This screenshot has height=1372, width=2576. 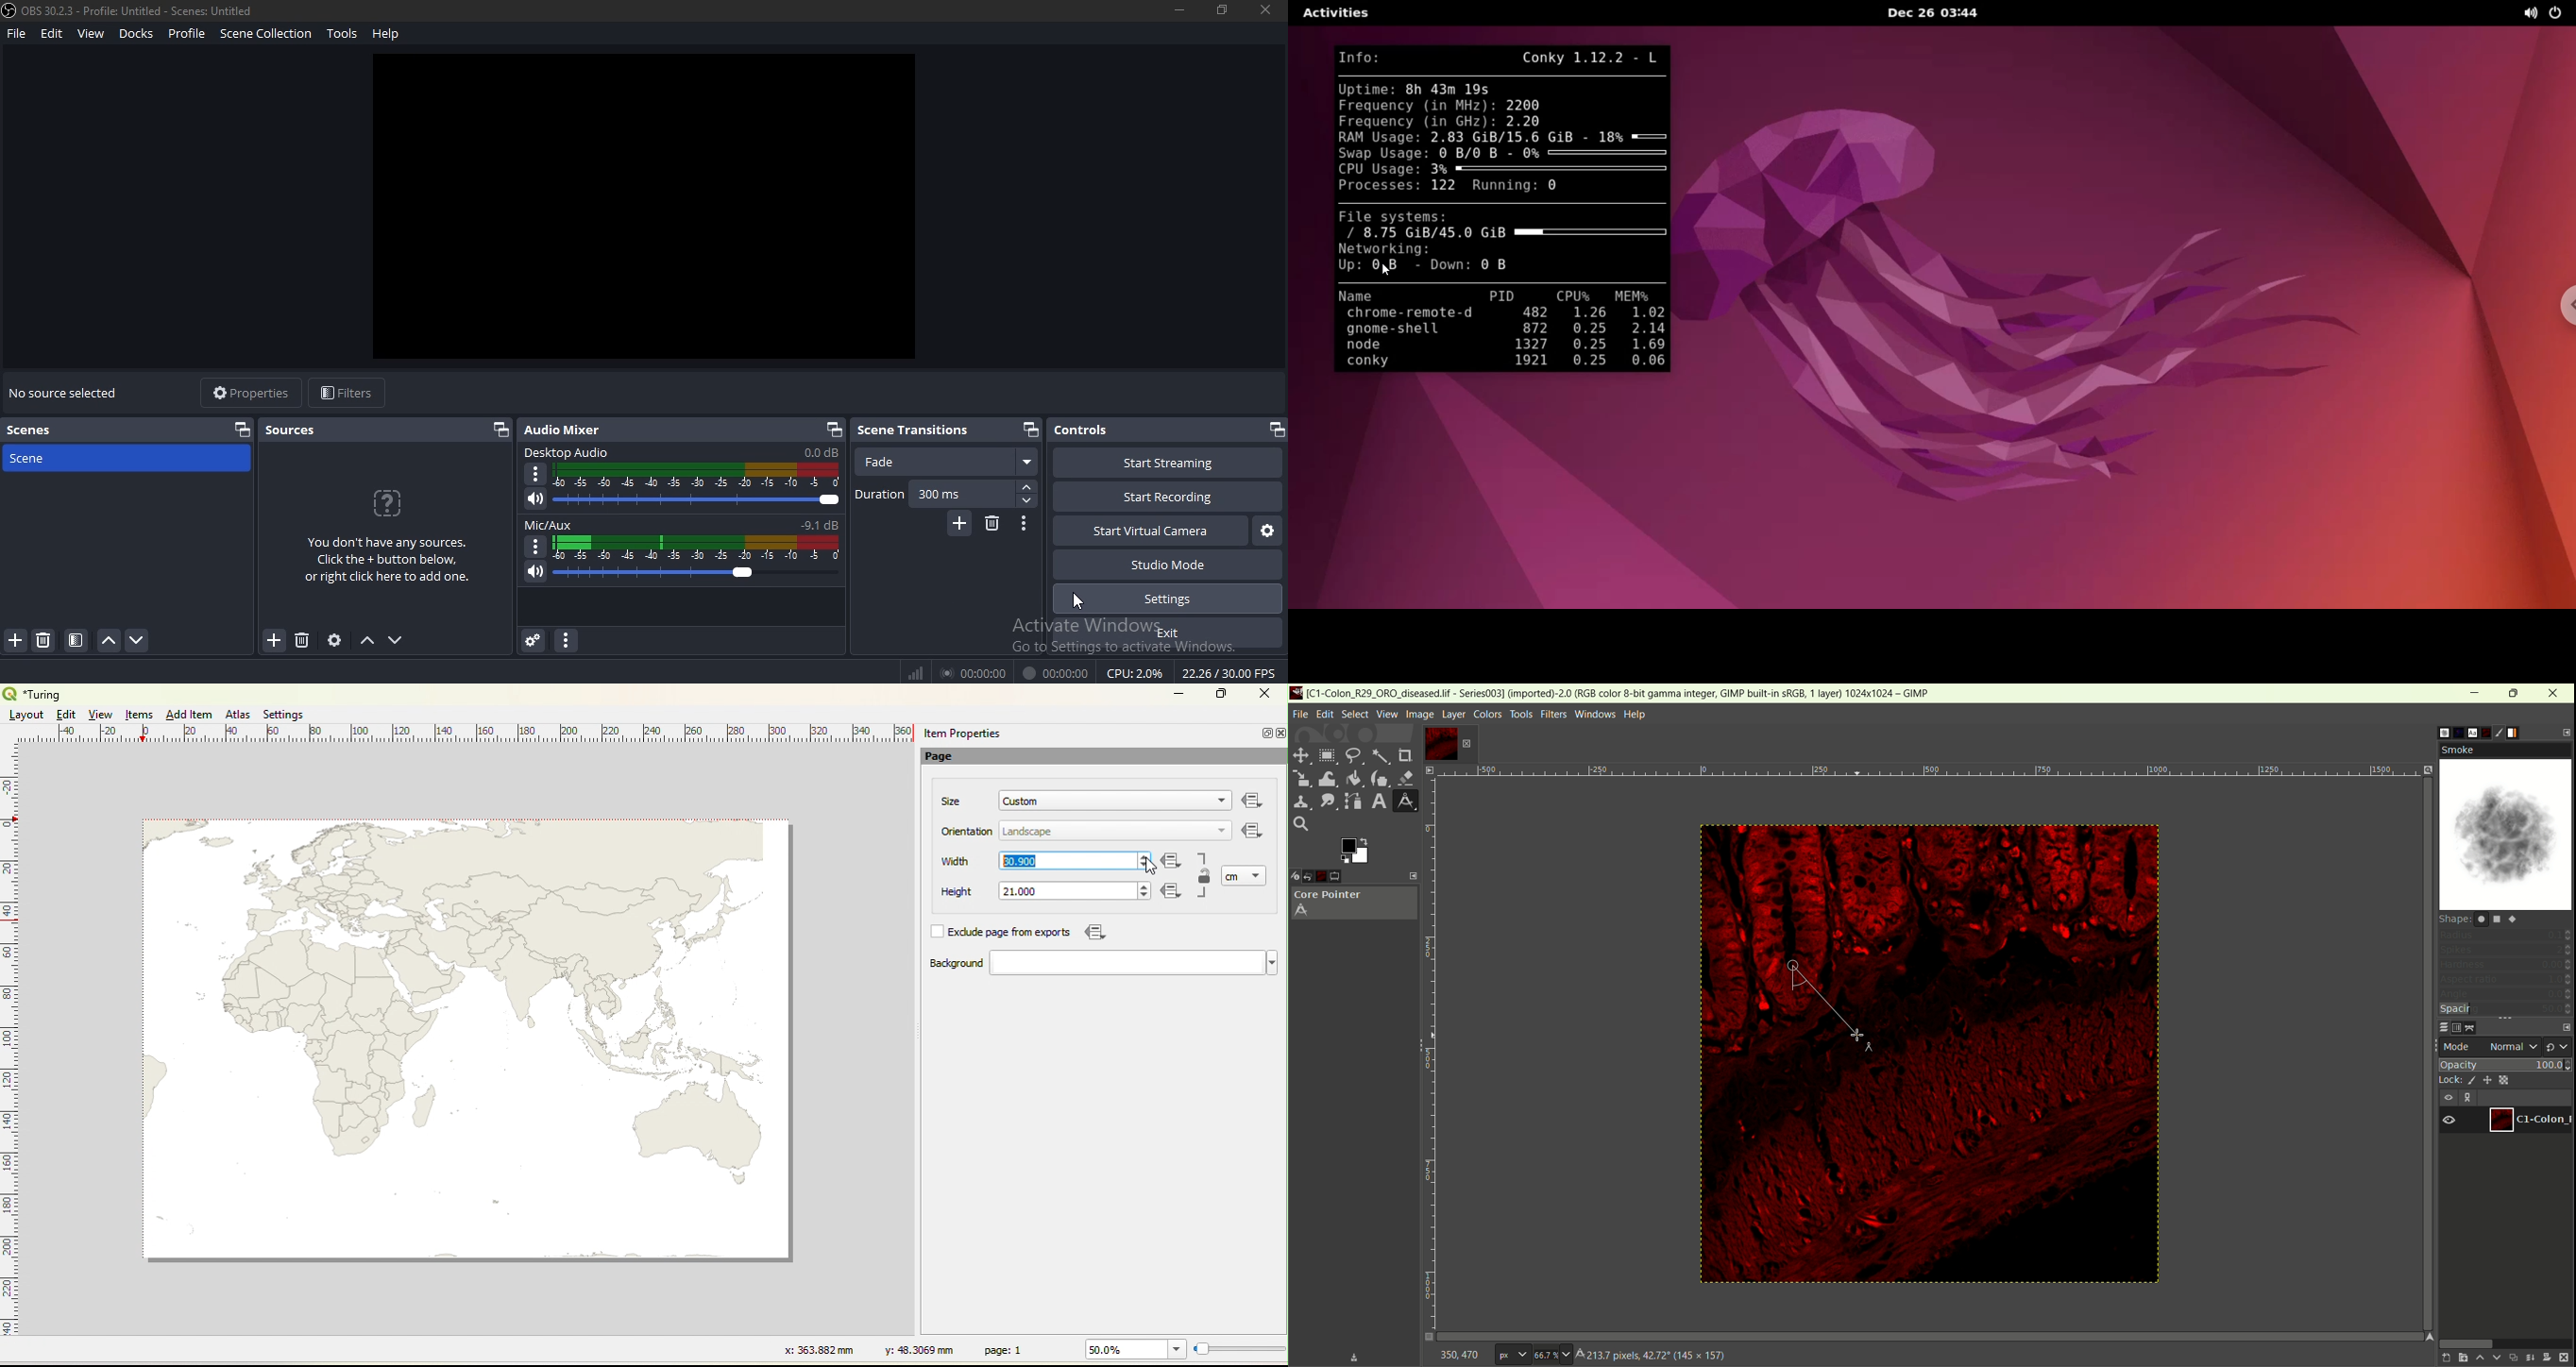 I want to click on 21.000, so click(x=1019, y=892).